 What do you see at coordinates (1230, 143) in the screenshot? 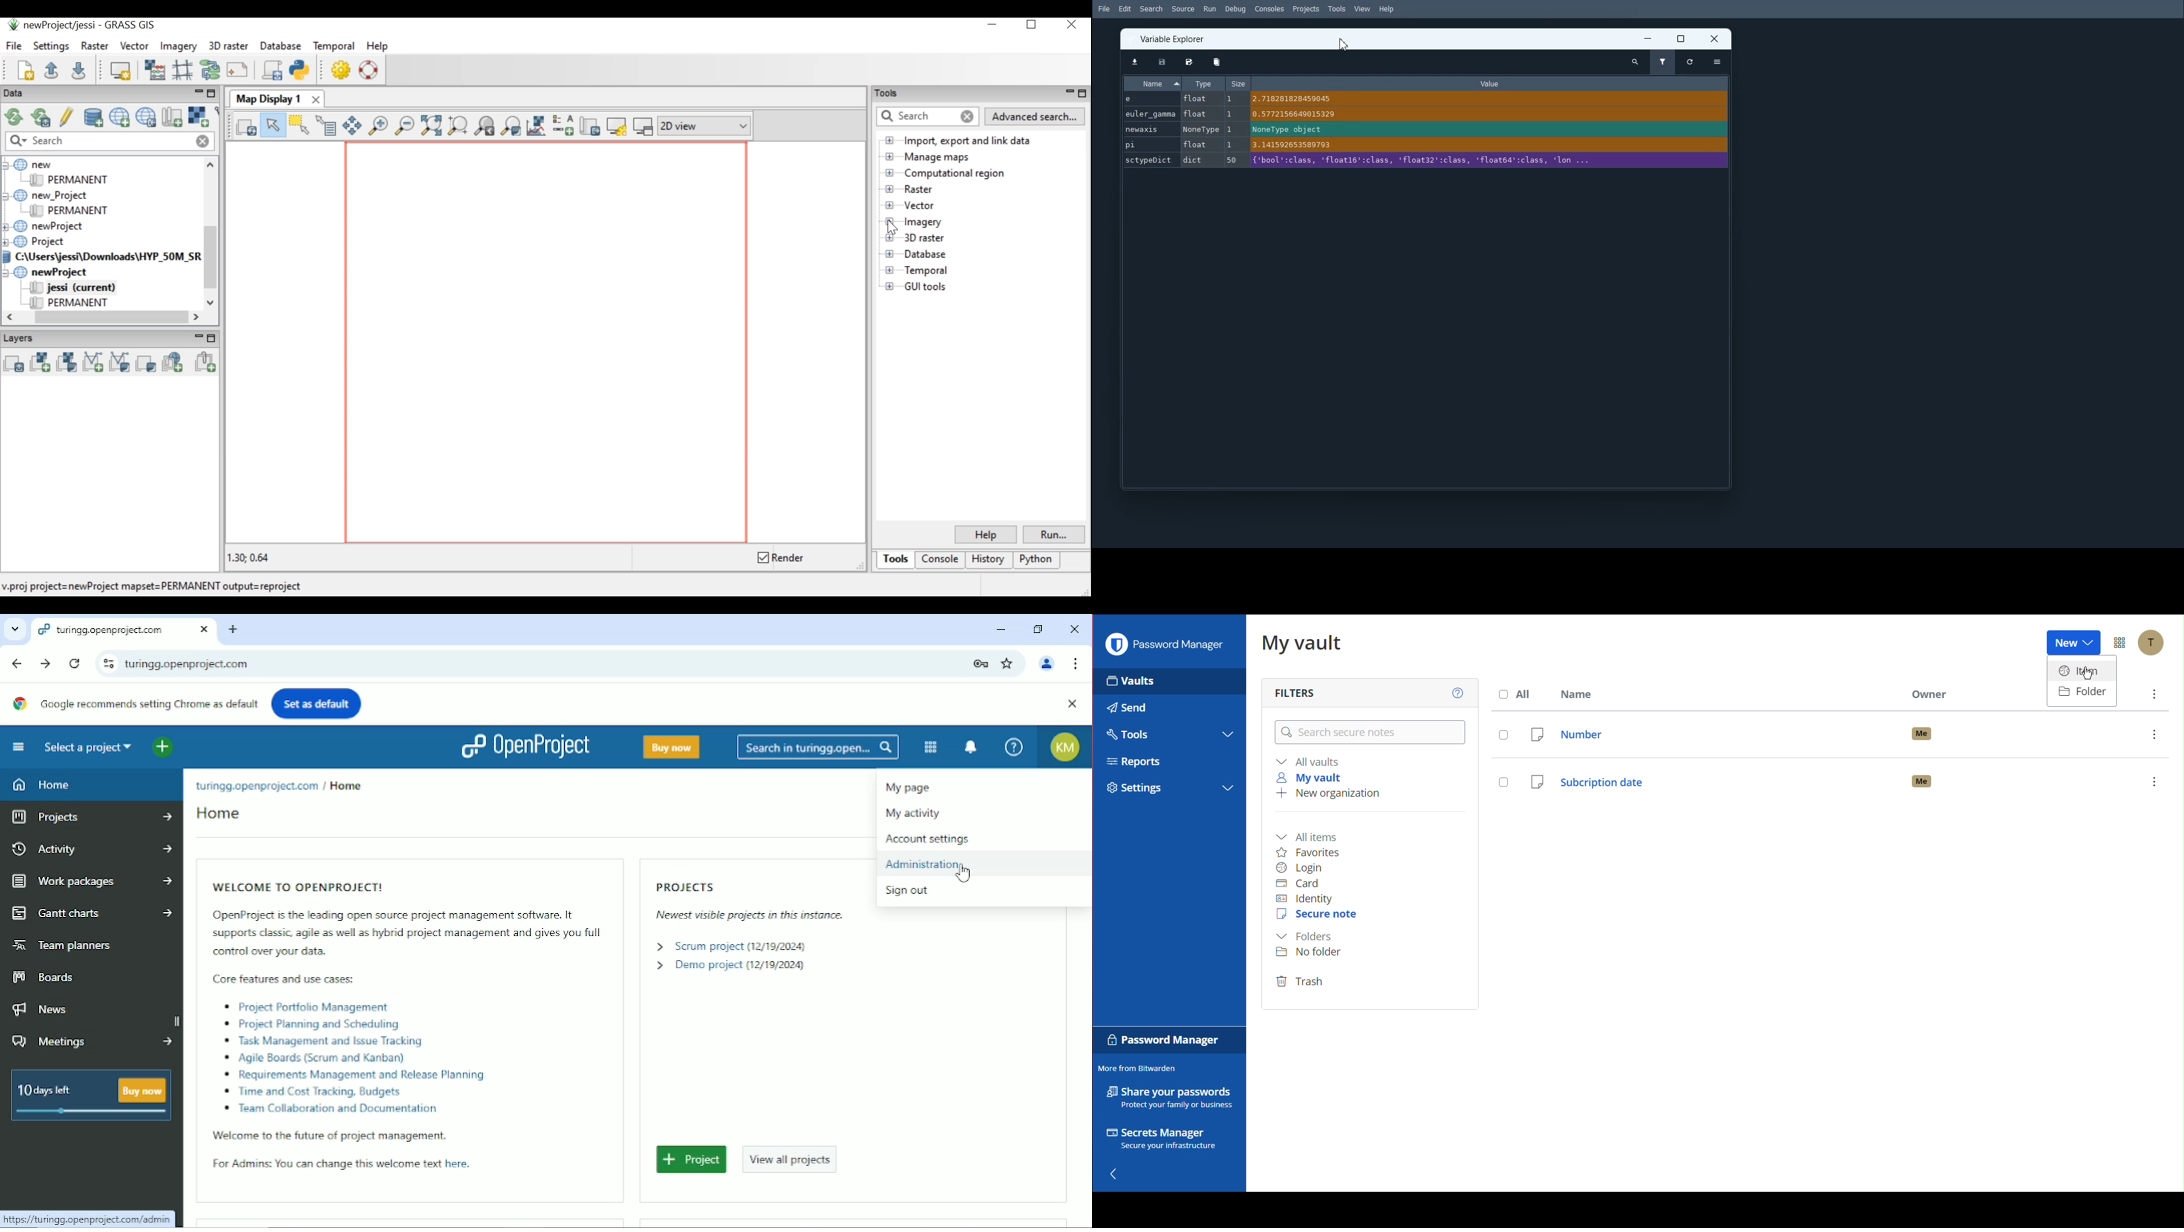
I see `1` at bounding box center [1230, 143].